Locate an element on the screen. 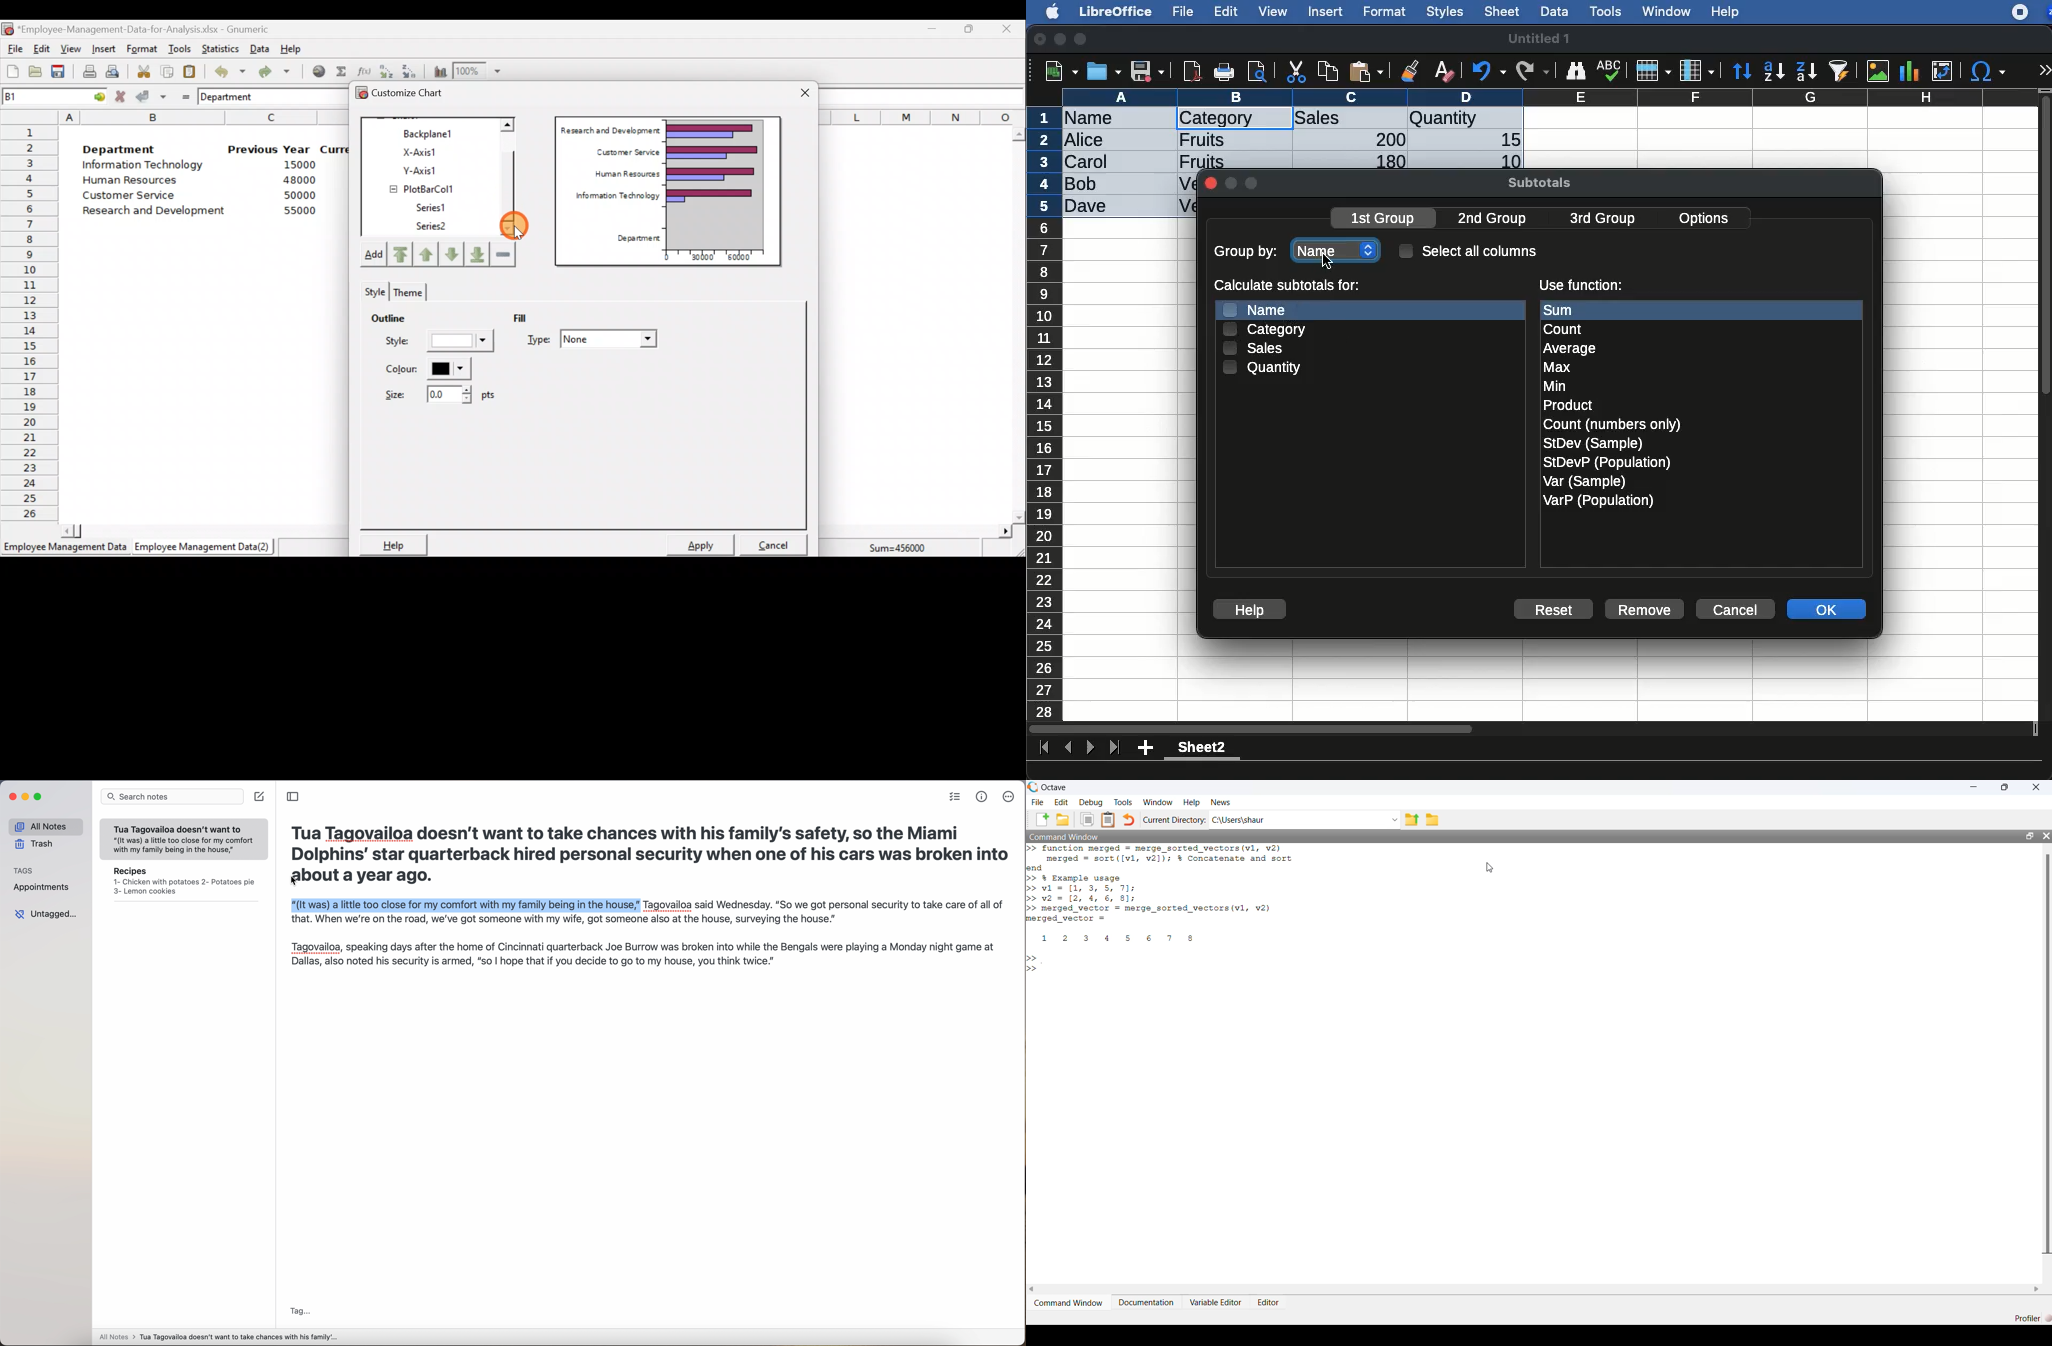 Image resolution: width=2072 pixels, height=1372 pixels. print preview is located at coordinates (1257, 73).